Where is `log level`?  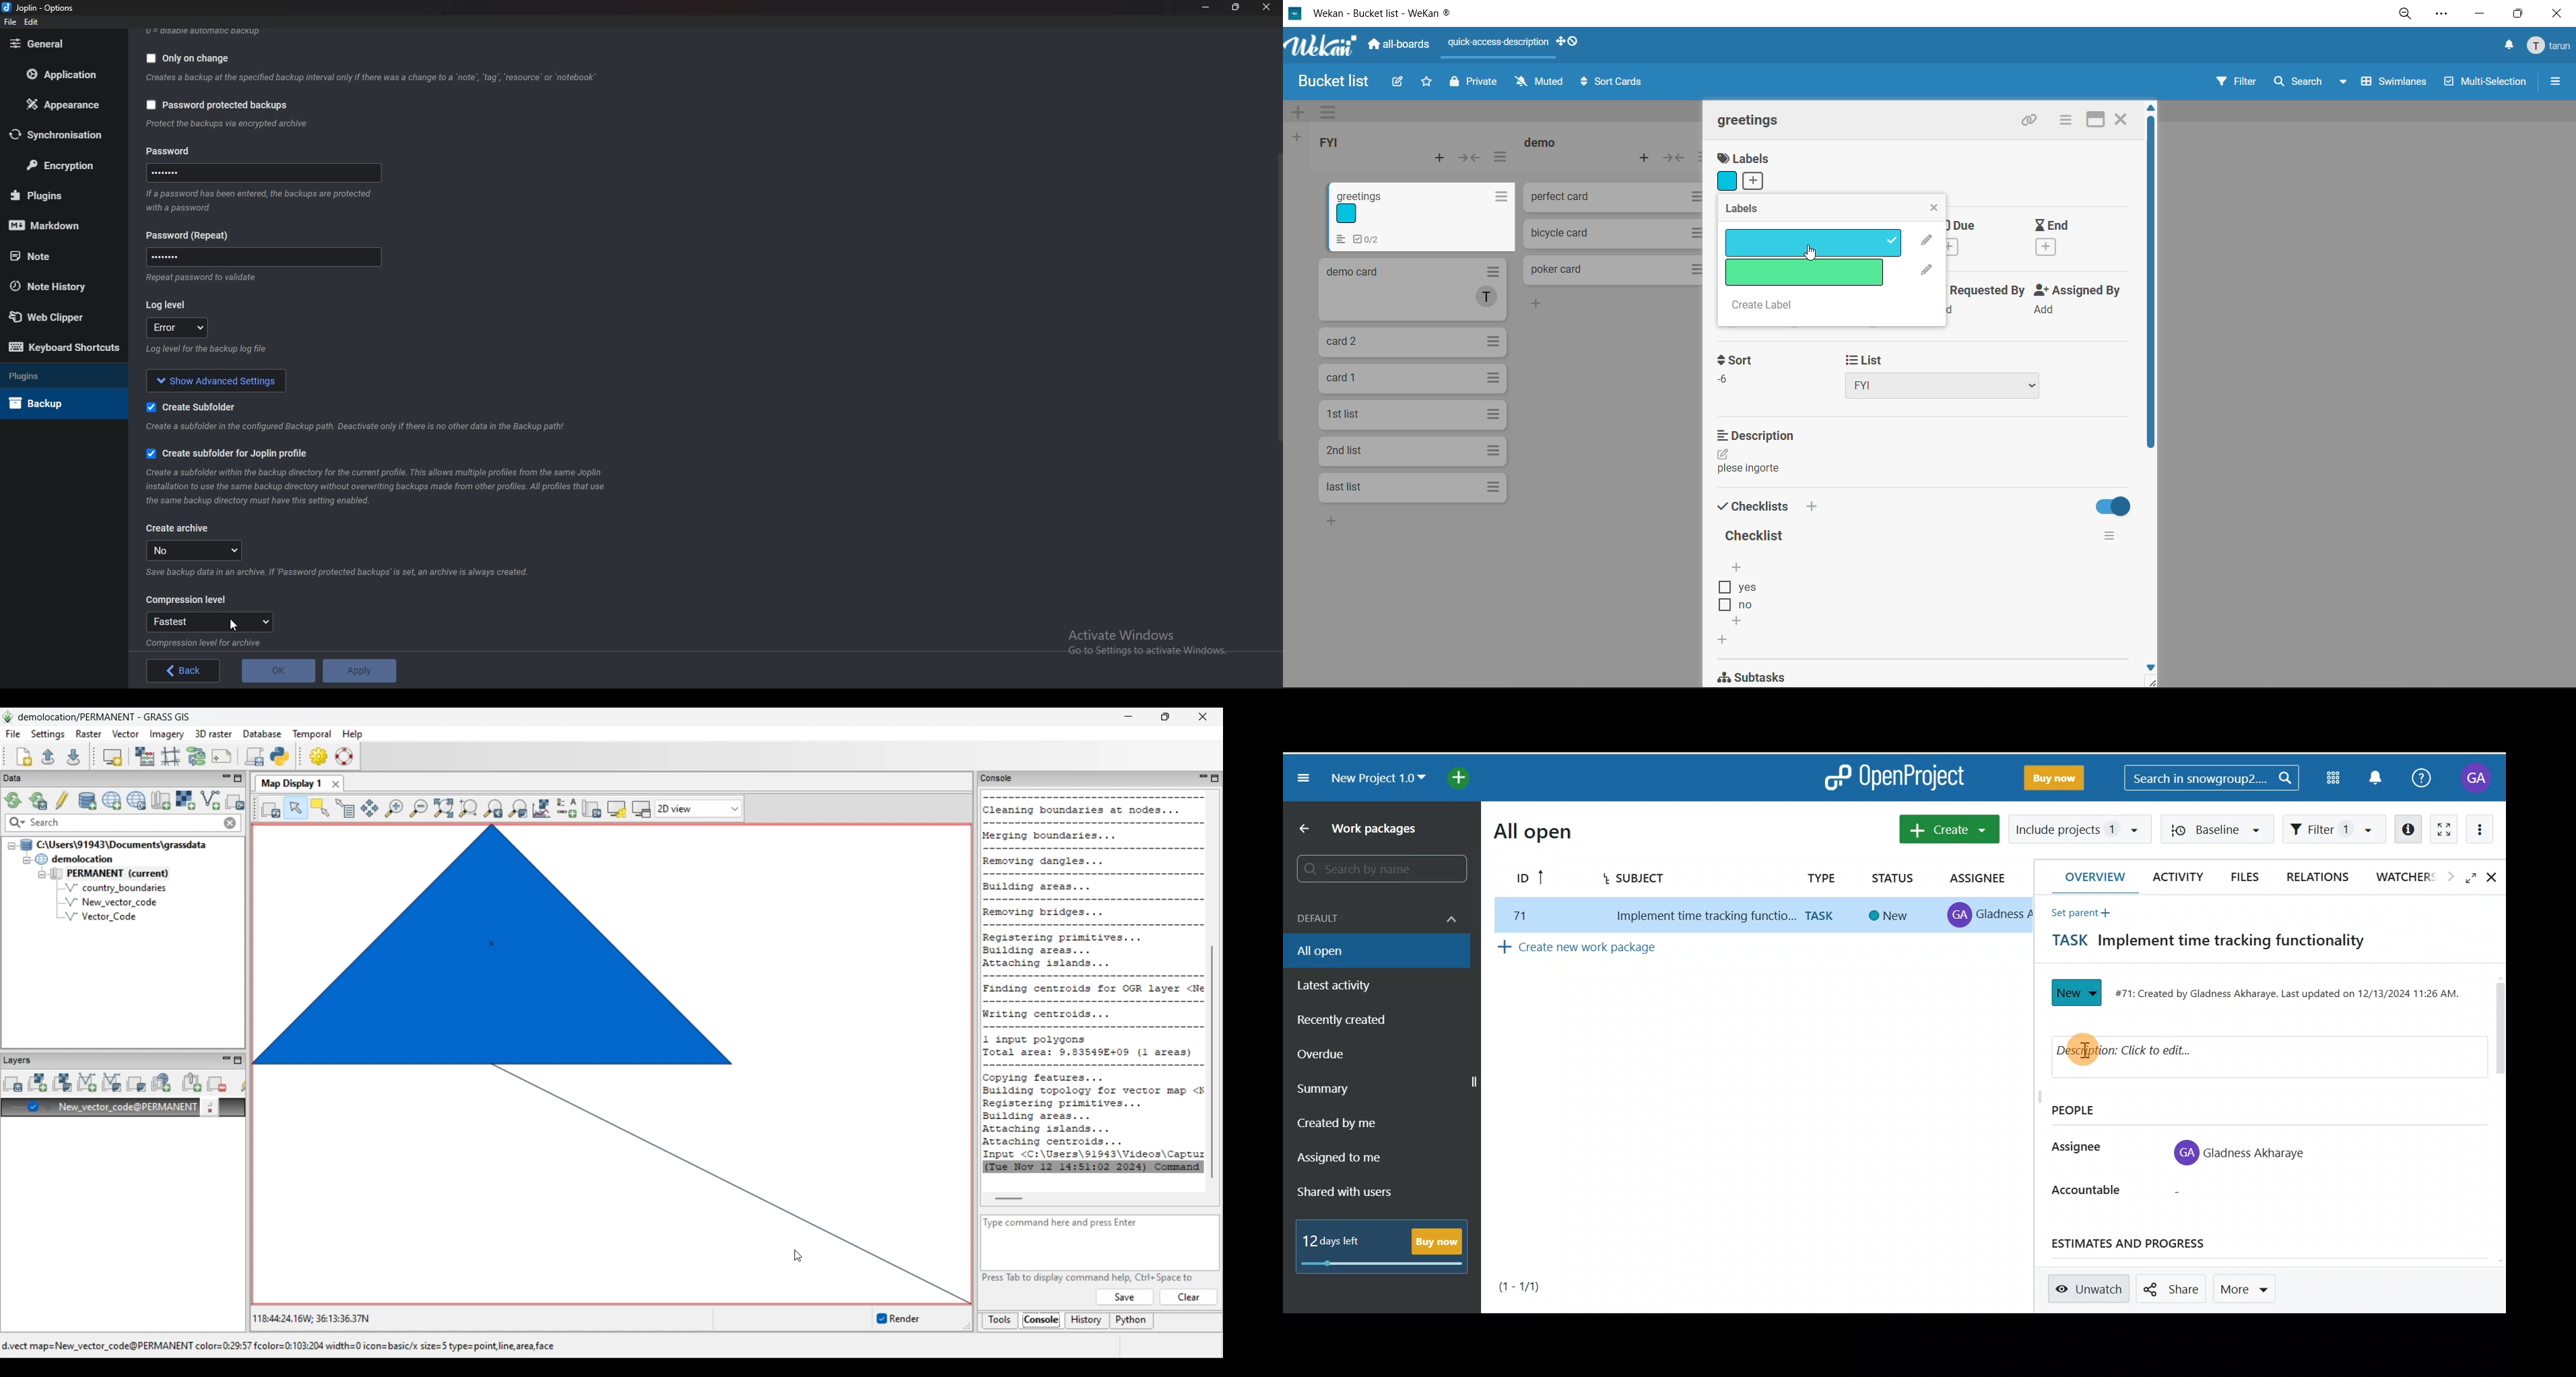 log level is located at coordinates (177, 328).